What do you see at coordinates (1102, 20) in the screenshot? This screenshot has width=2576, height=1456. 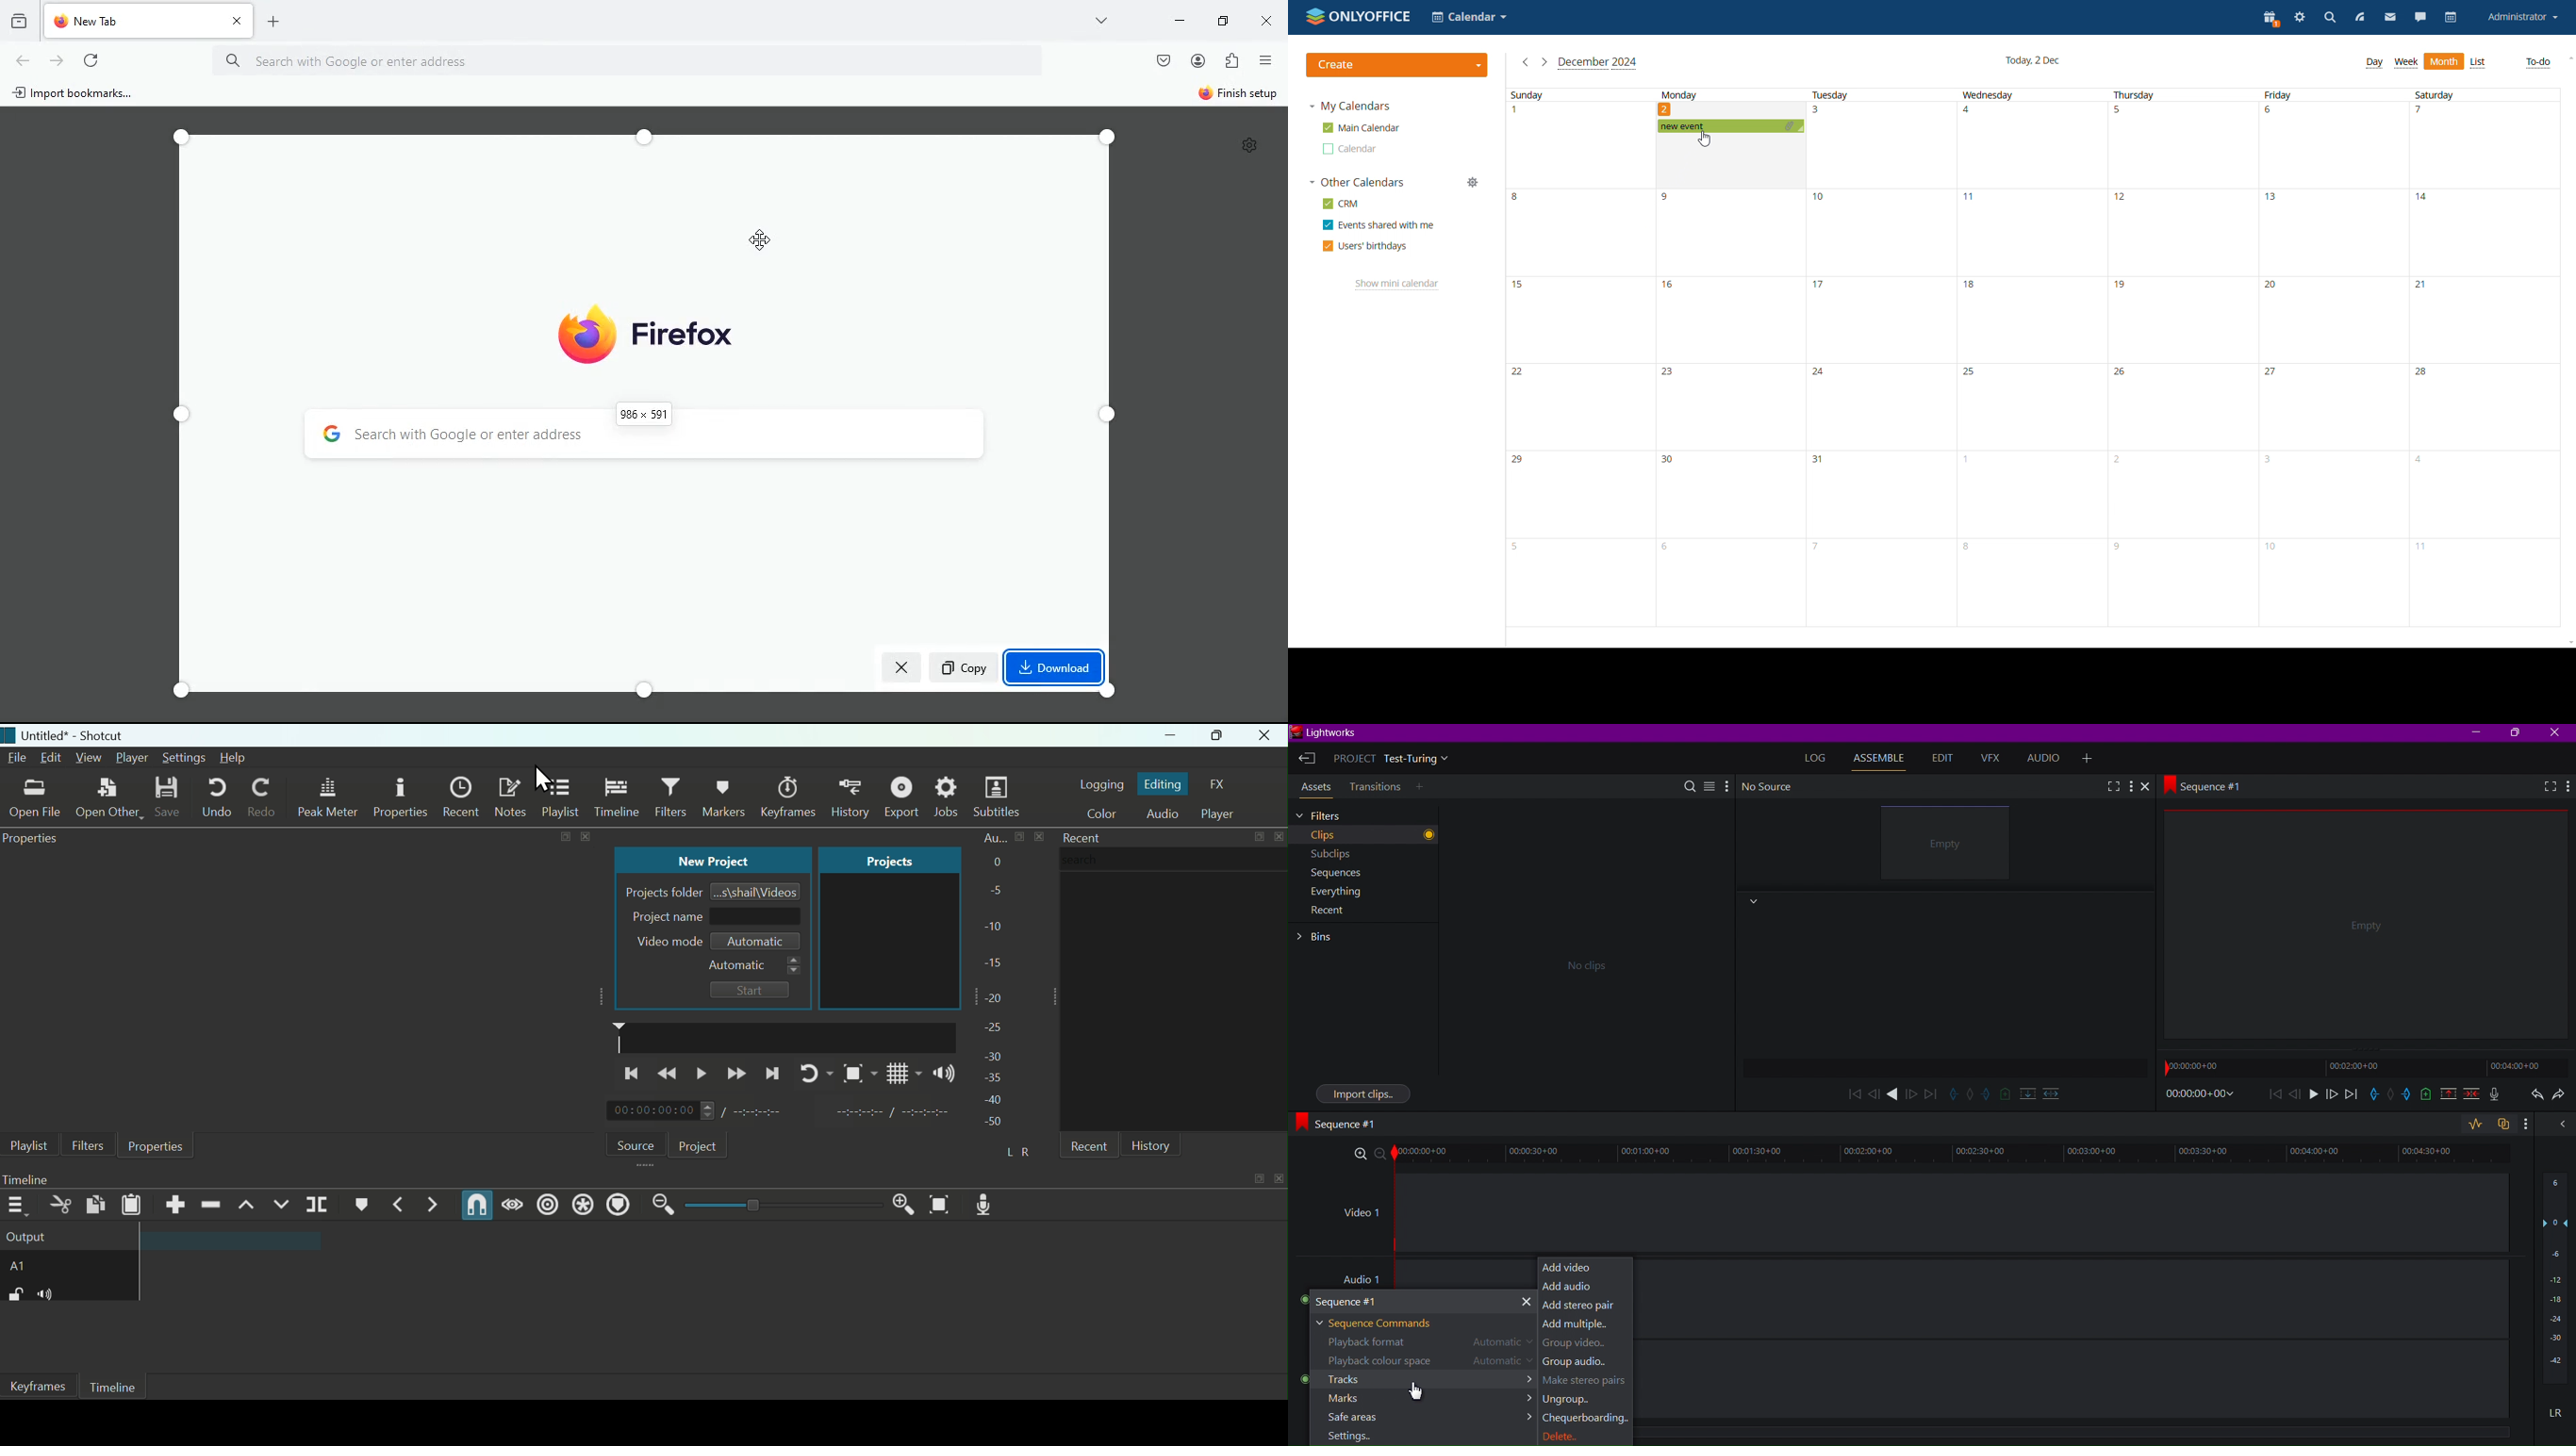 I see `more` at bounding box center [1102, 20].